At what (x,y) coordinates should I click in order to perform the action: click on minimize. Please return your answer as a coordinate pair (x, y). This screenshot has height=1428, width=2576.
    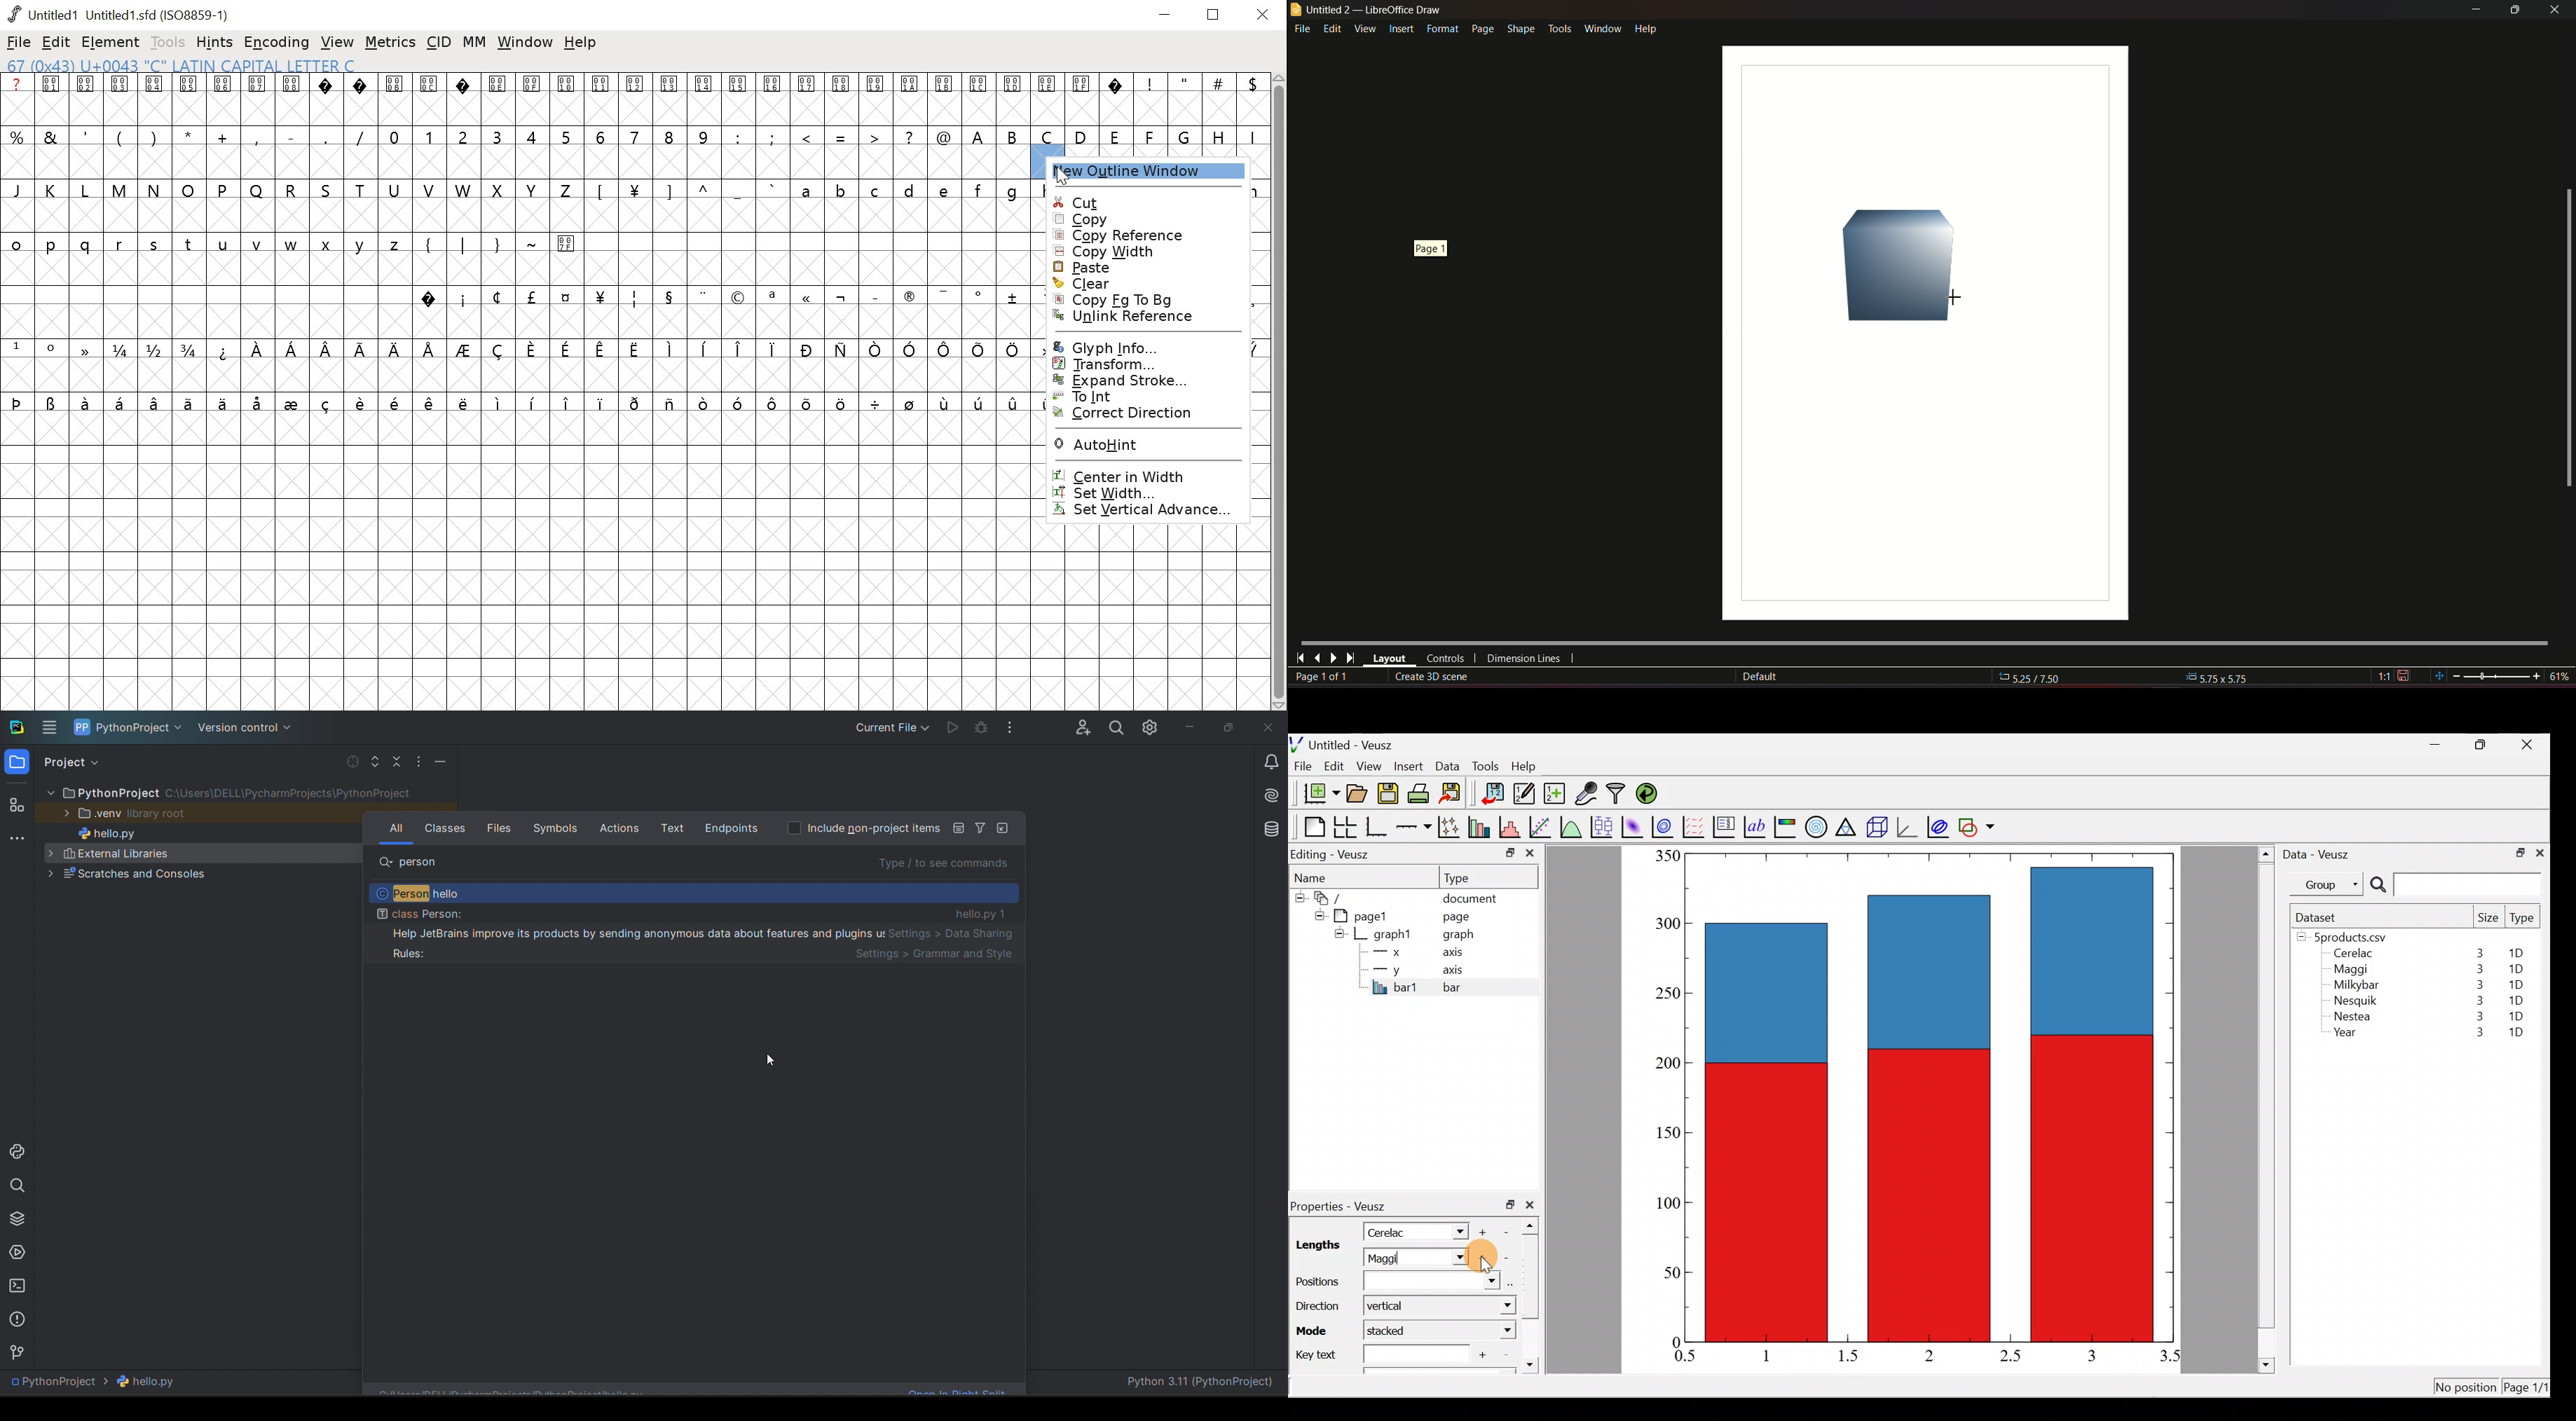
    Looking at the image, I should click on (2442, 743).